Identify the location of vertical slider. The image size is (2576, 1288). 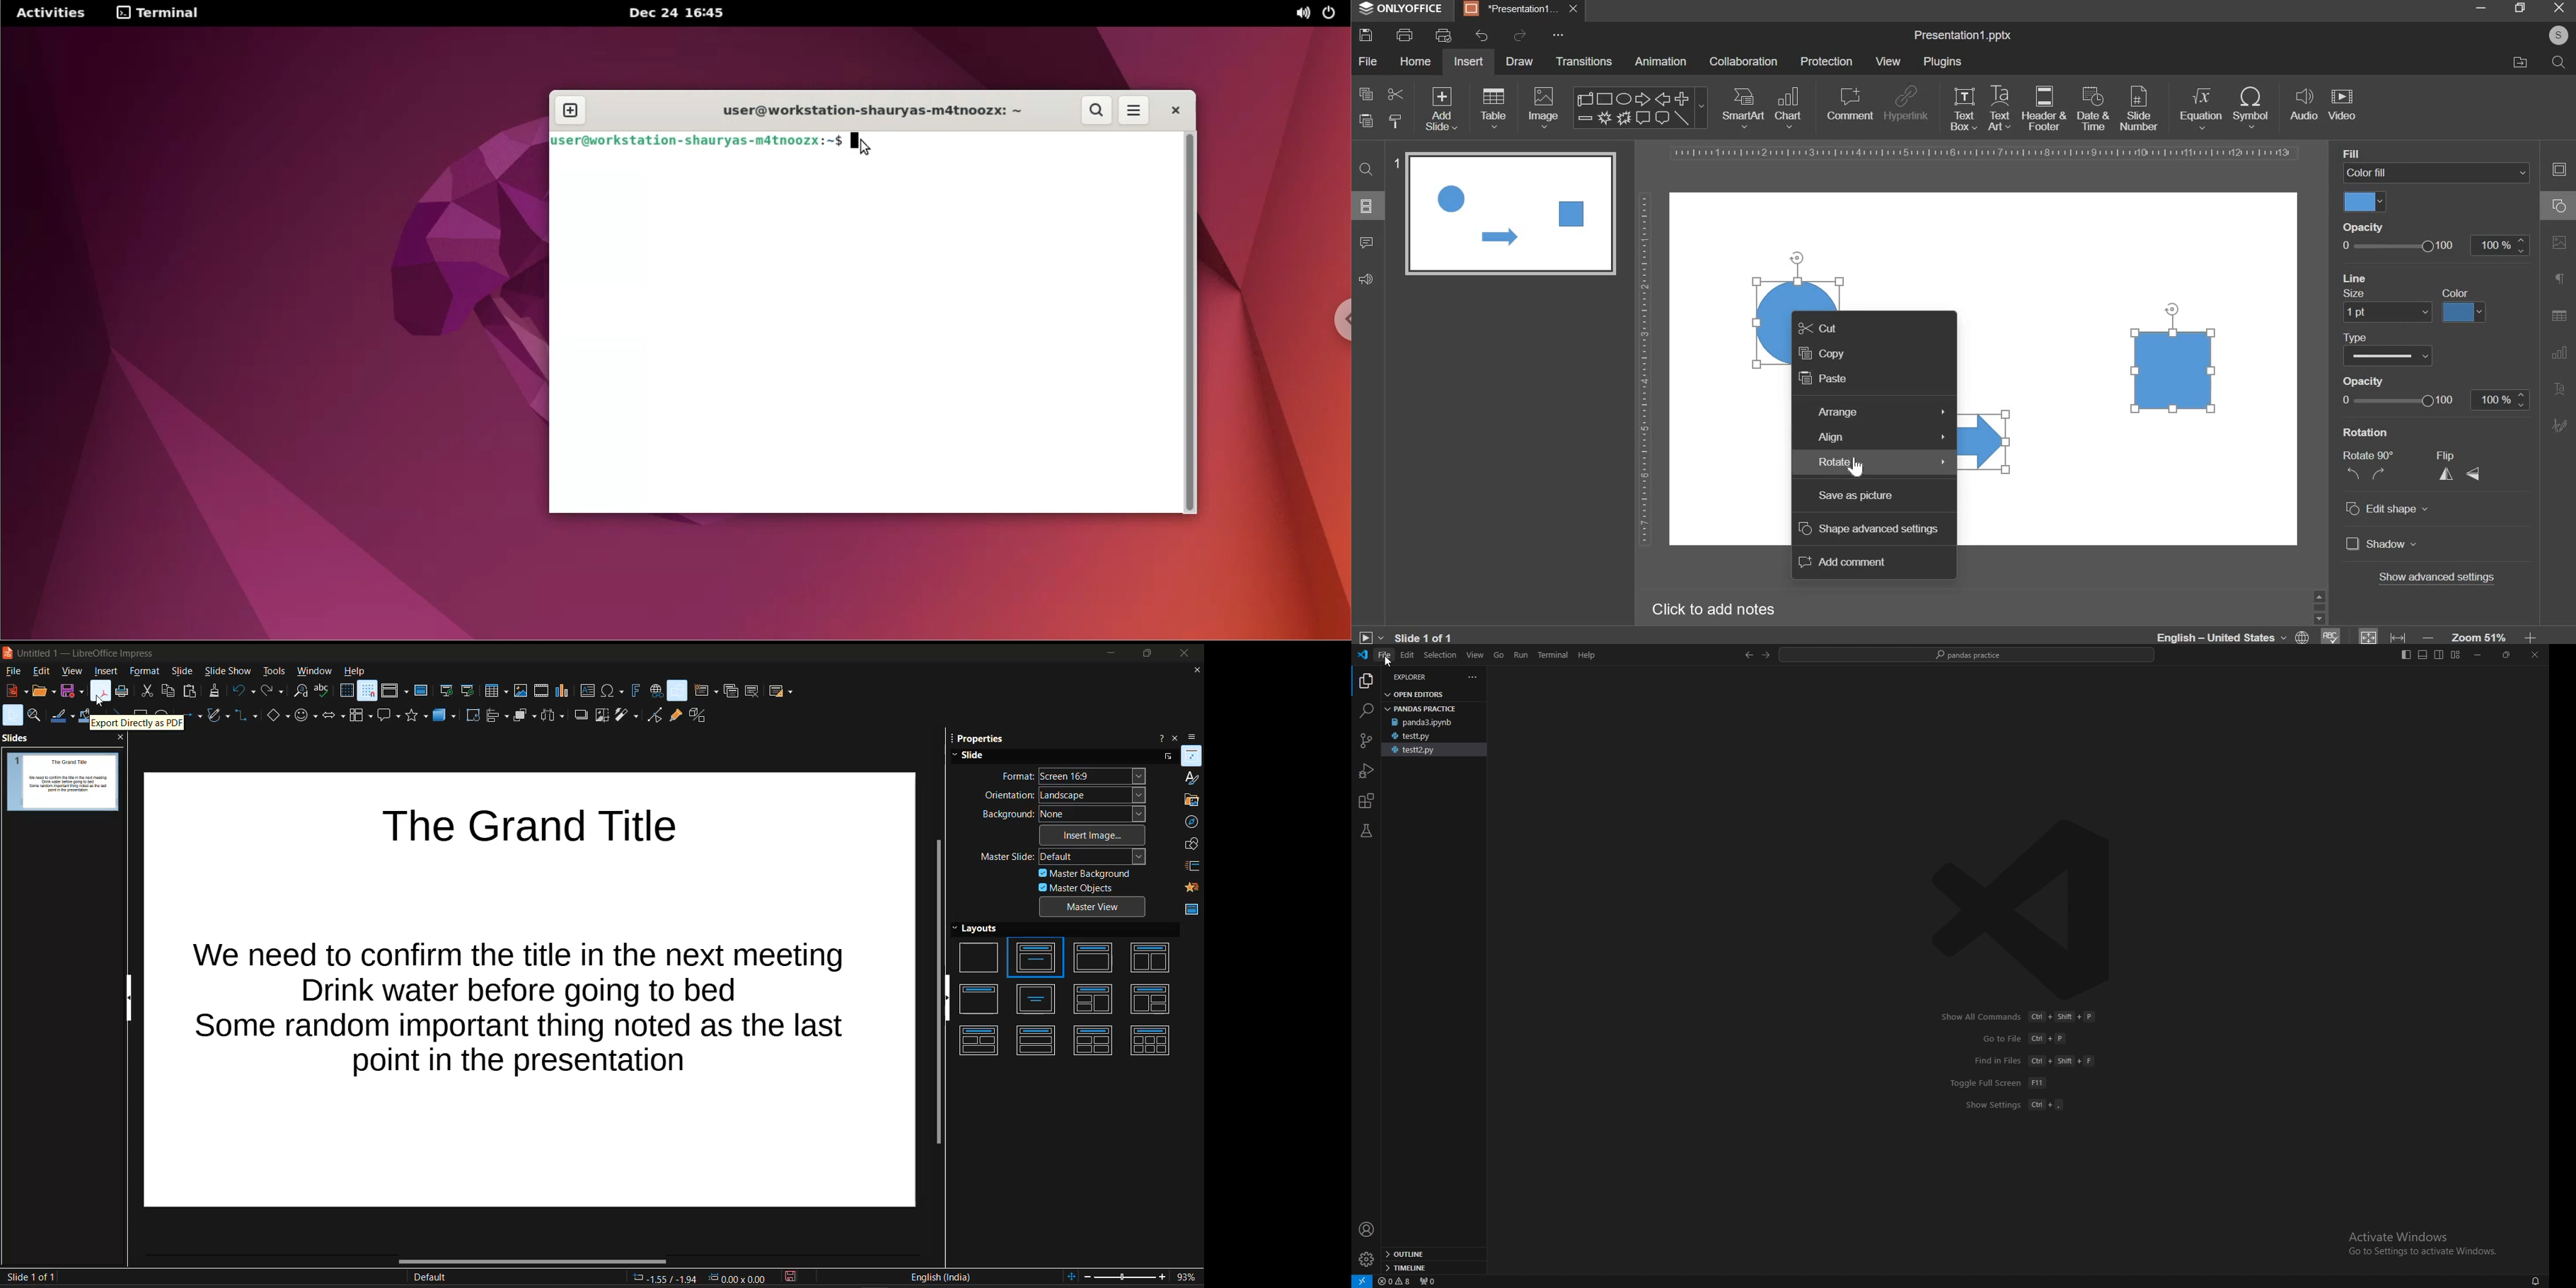
(2319, 606).